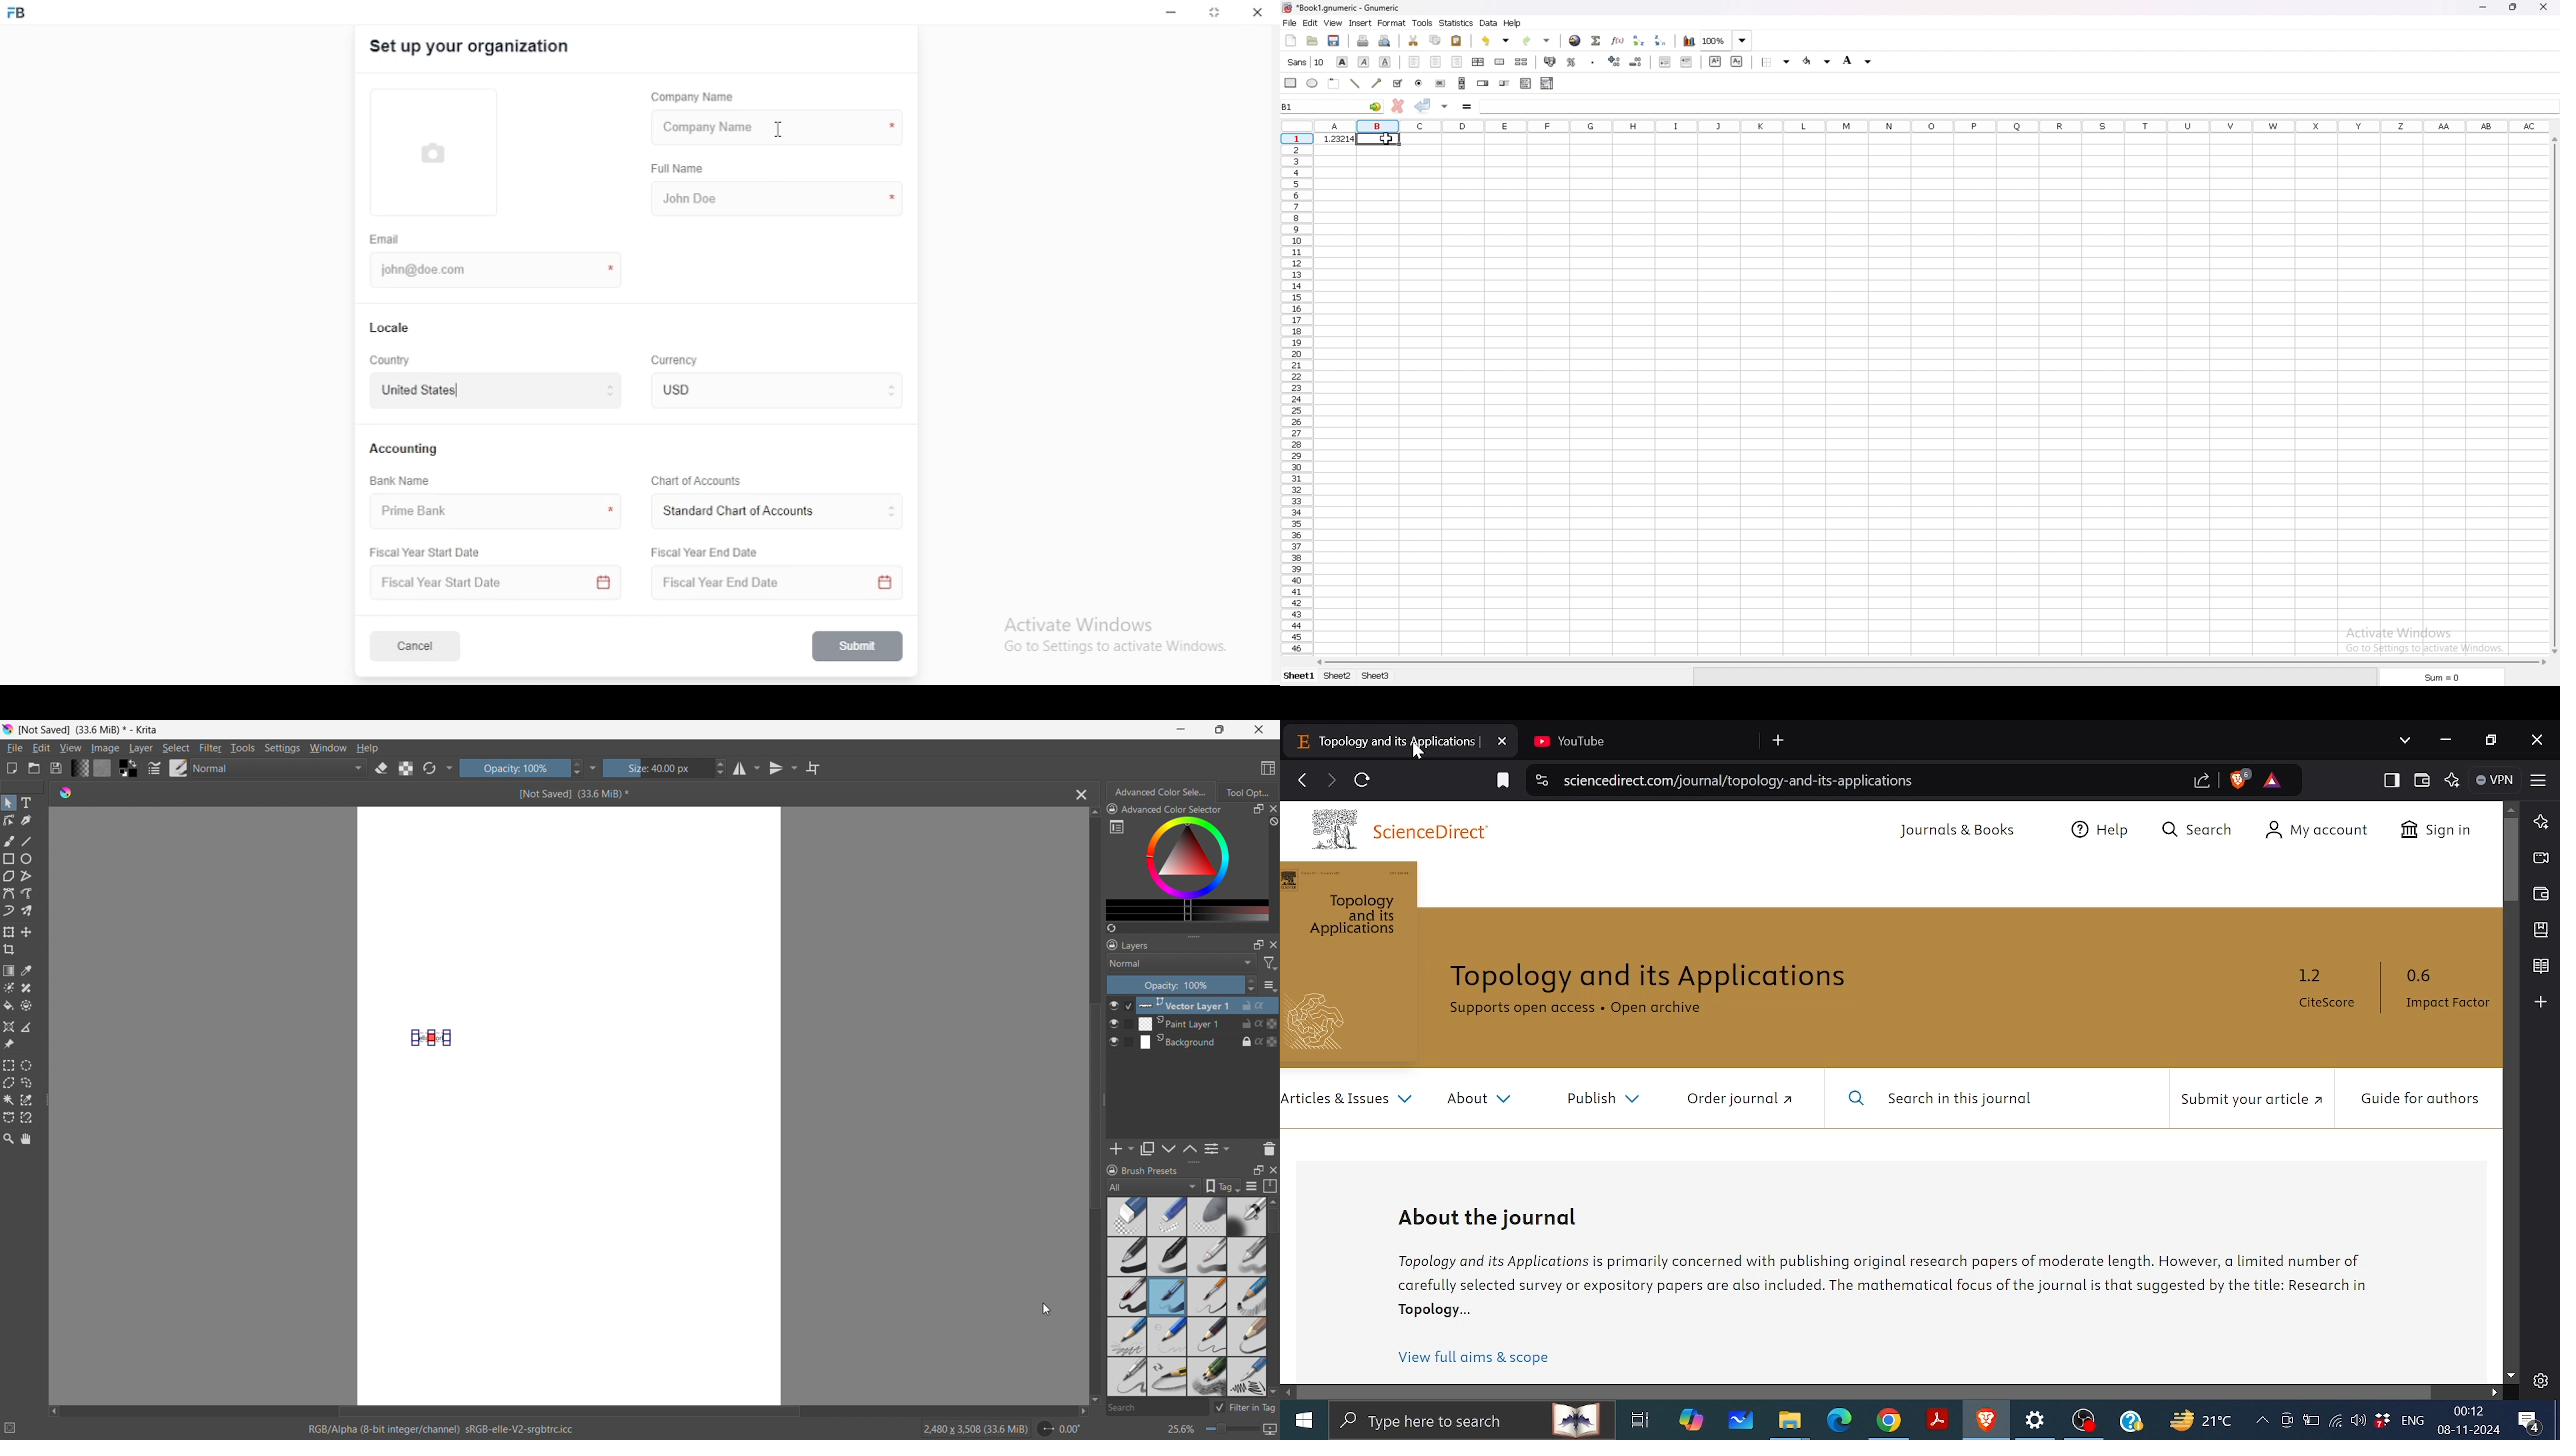 Image resolution: width=2576 pixels, height=1456 pixels. Describe the element at coordinates (692, 97) in the screenshot. I see `company name` at that location.